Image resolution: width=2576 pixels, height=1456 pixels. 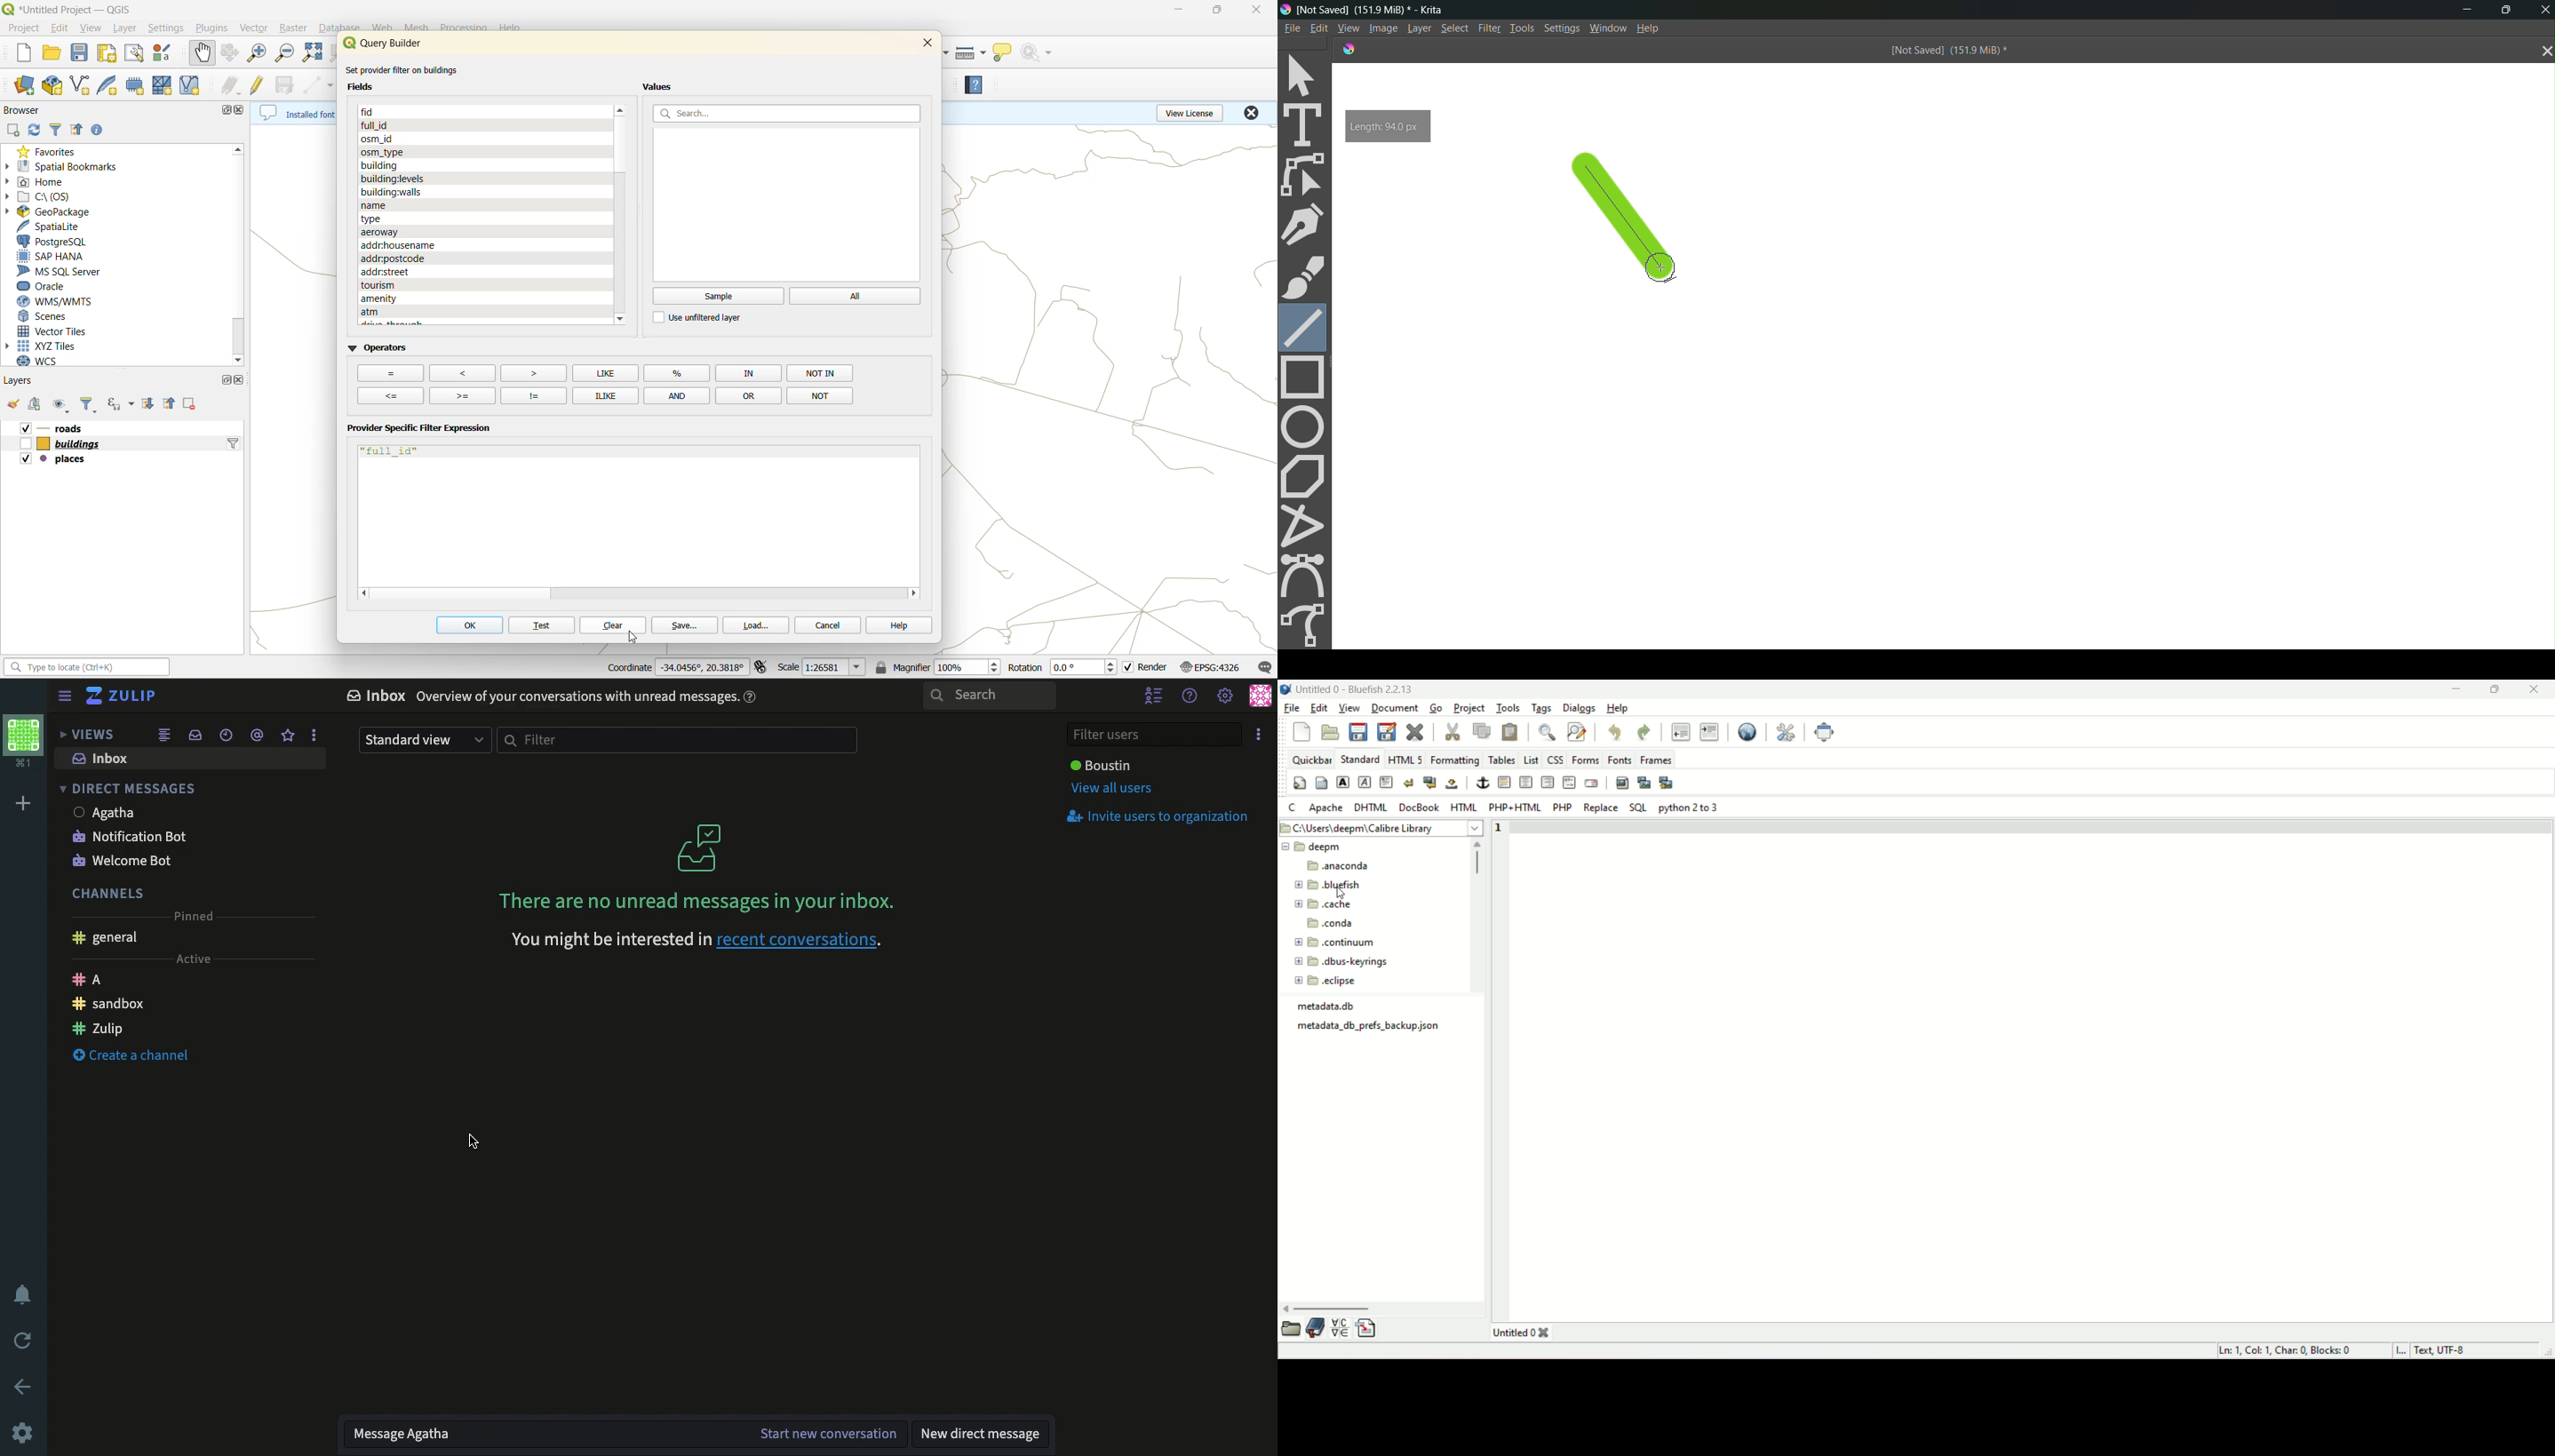 What do you see at coordinates (2286, 1352) in the screenshot?
I see `ln, col, char, blocks` at bounding box center [2286, 1352].